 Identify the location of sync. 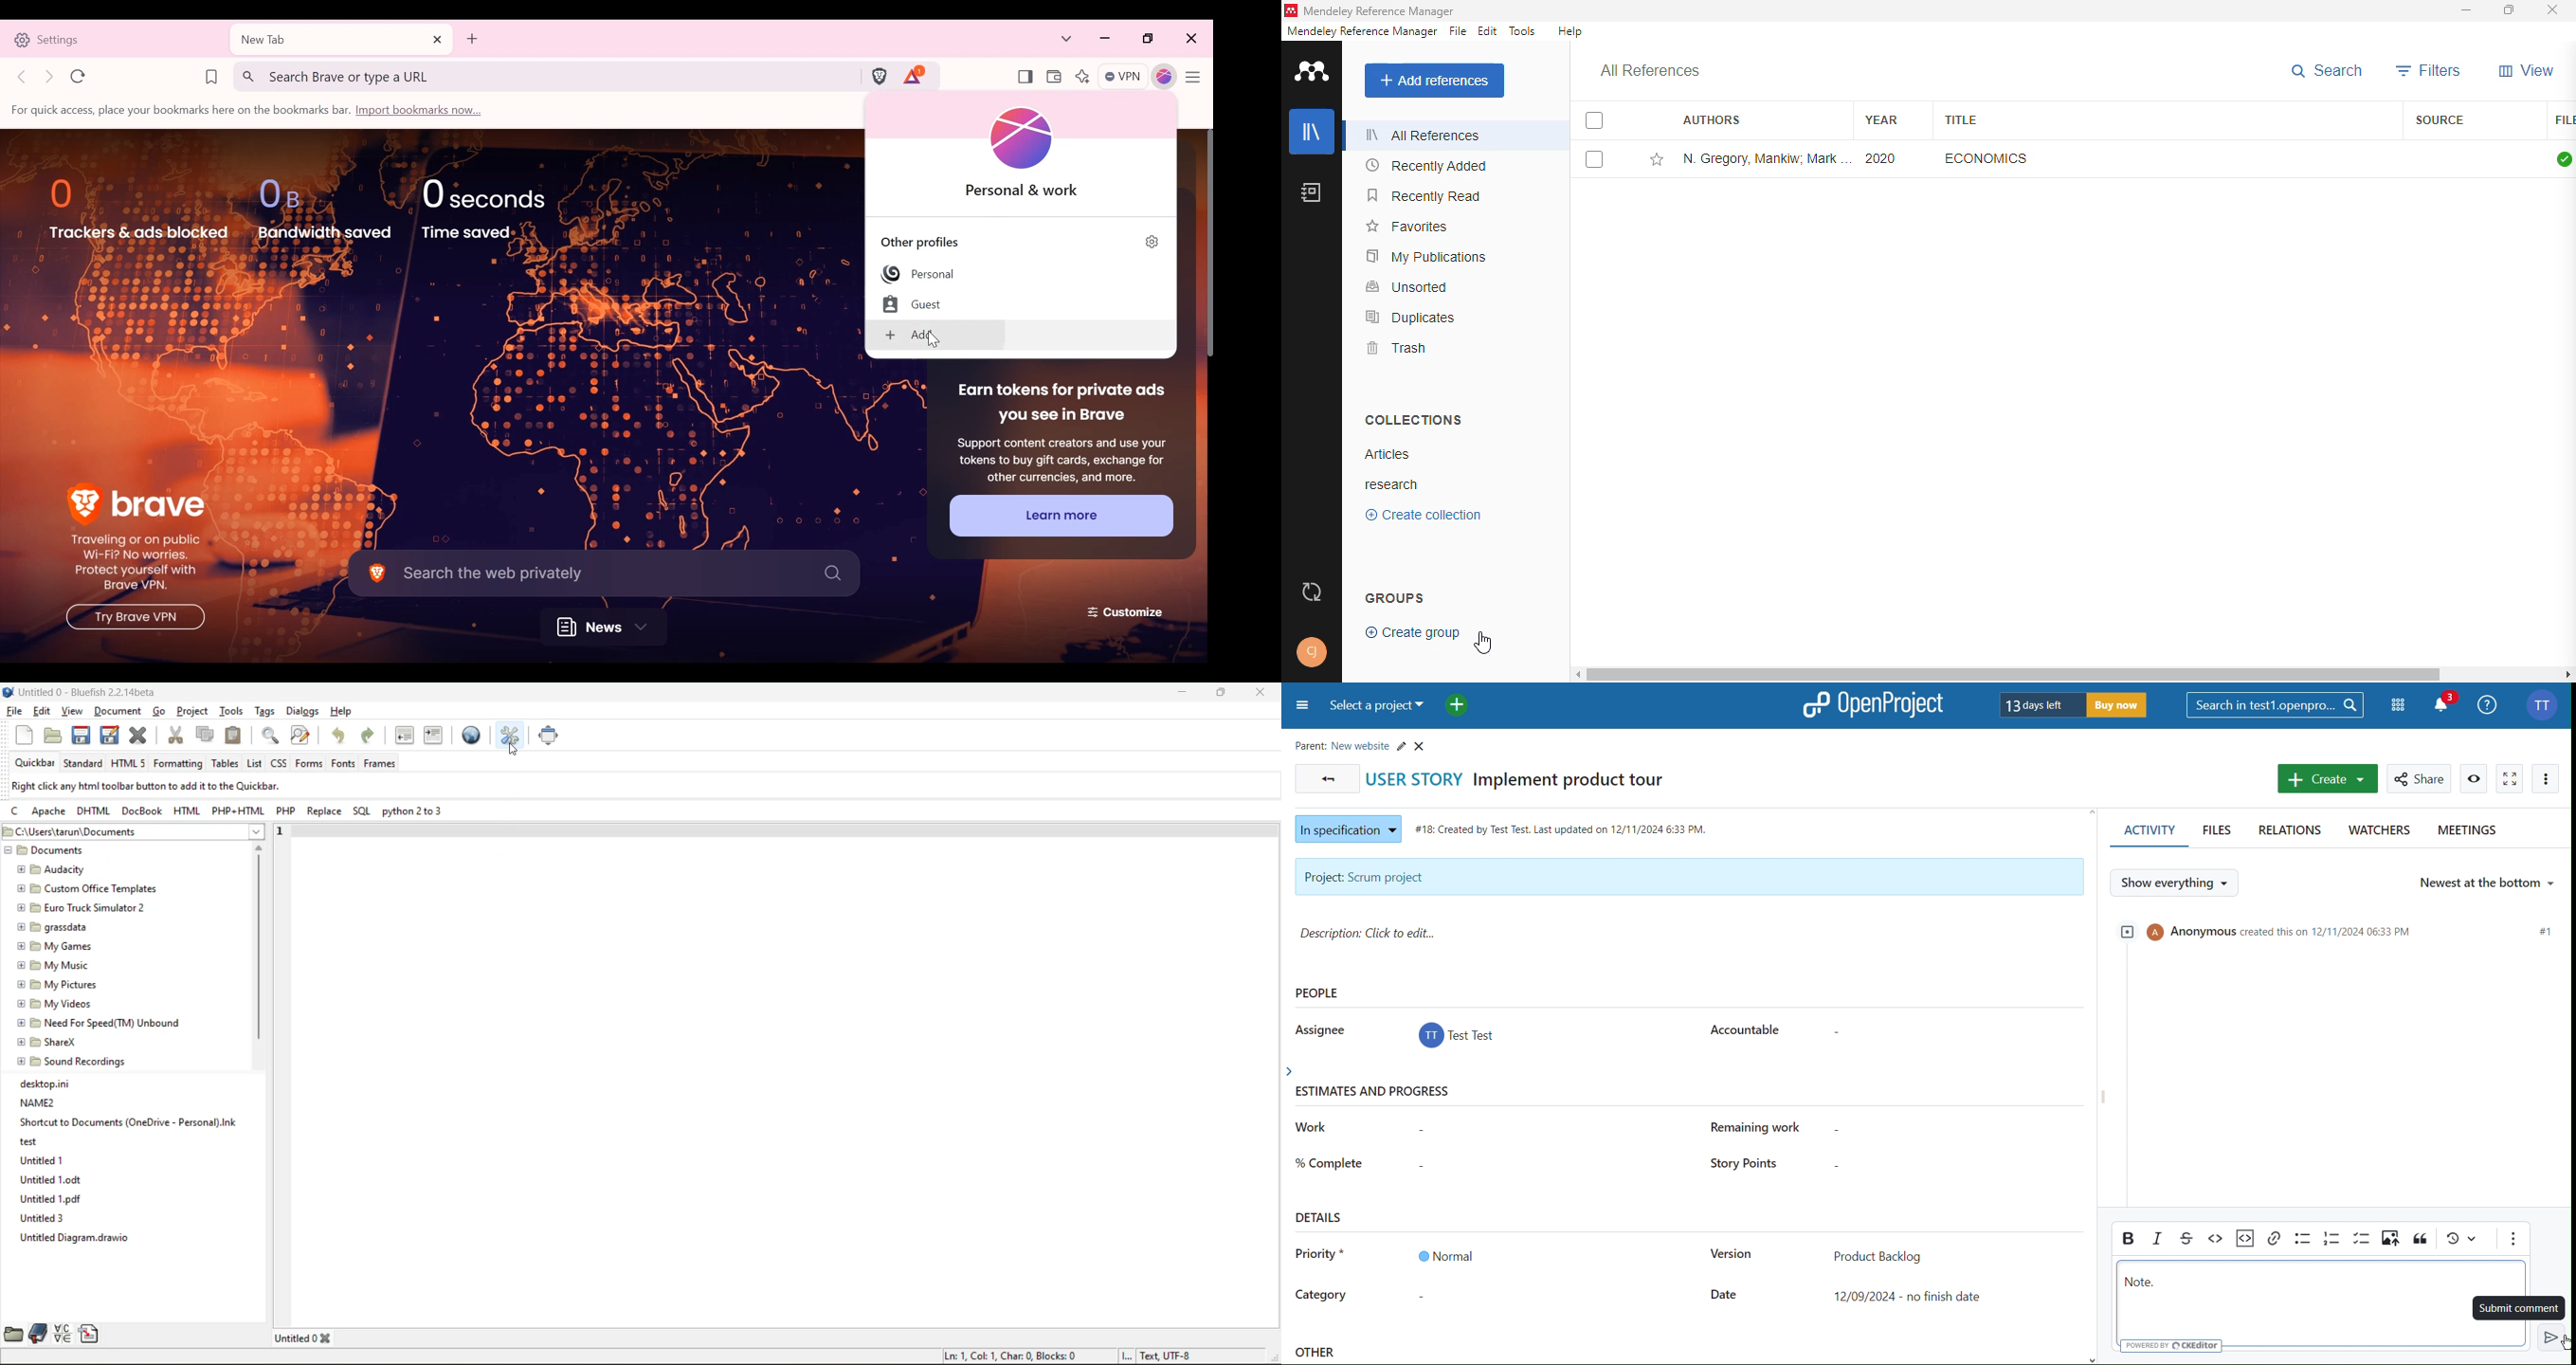
(1313, 592).